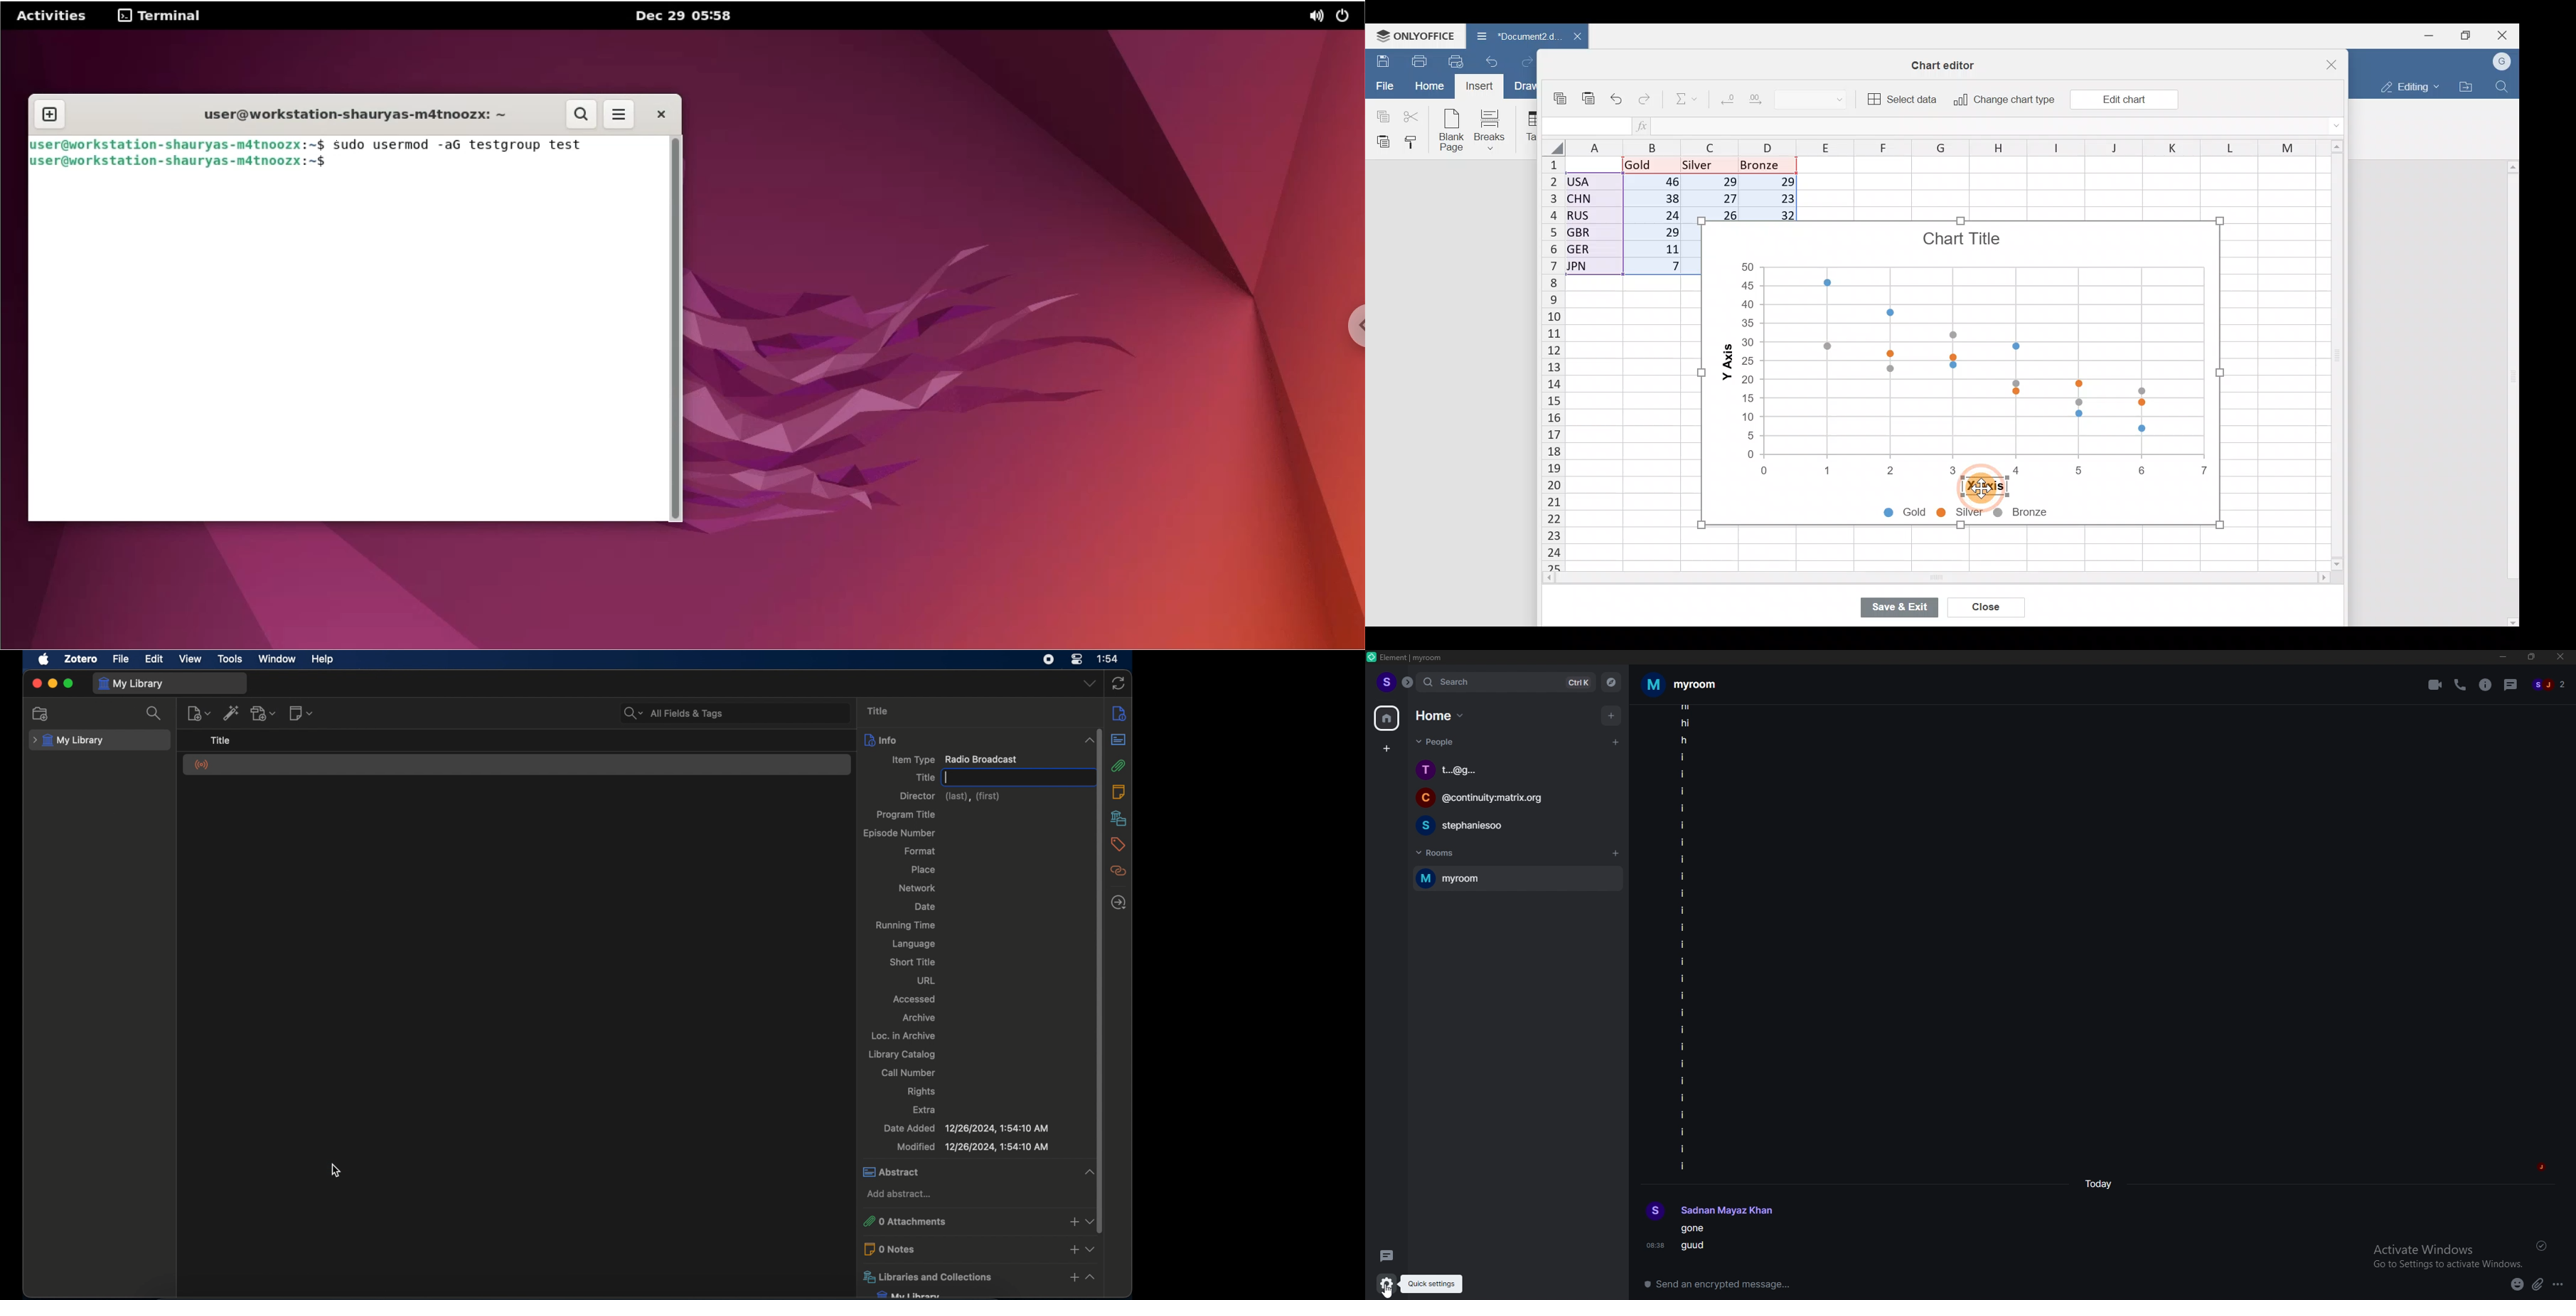  What do you see at coordinates (1586, 123) in the screenshot?
I see `Cell name` at bounding box center [1586, 123].